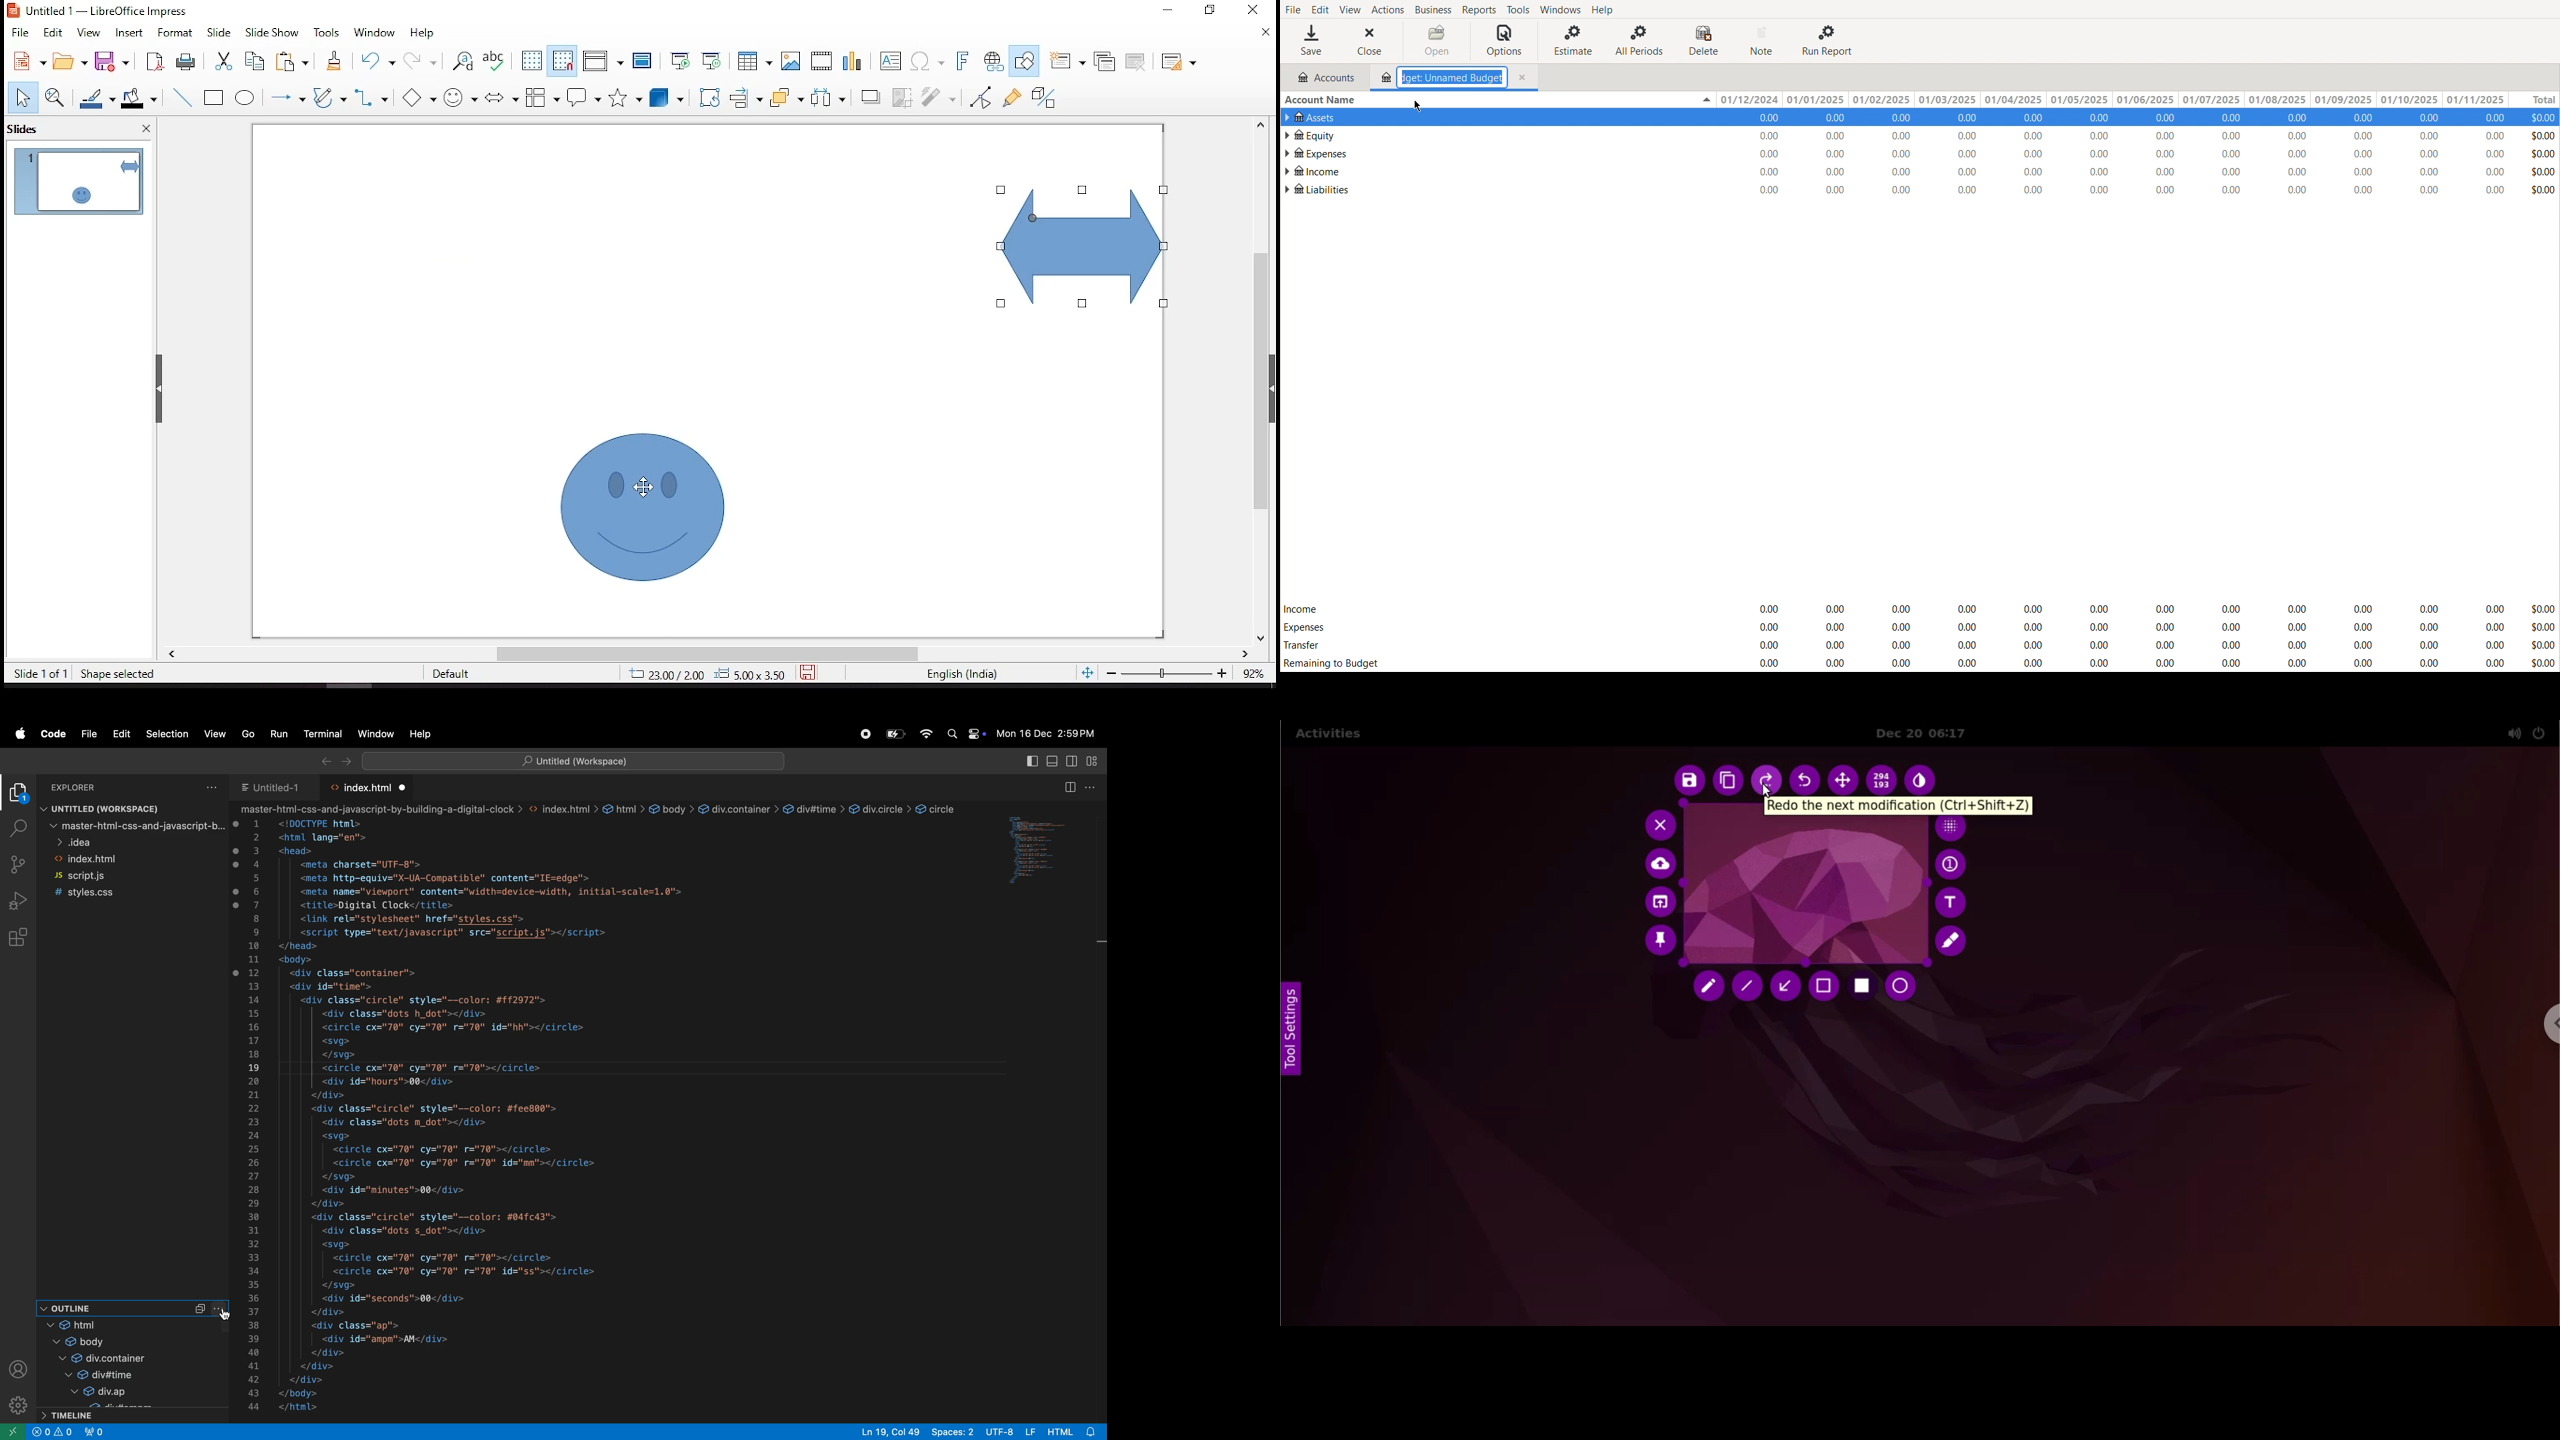 The height and width of the screenshot is (1456, 2576). What do you see at coordinates (1012, 97) in the screenshot?
I see `show gluepoint functions` at bounding box center [1012, 97].